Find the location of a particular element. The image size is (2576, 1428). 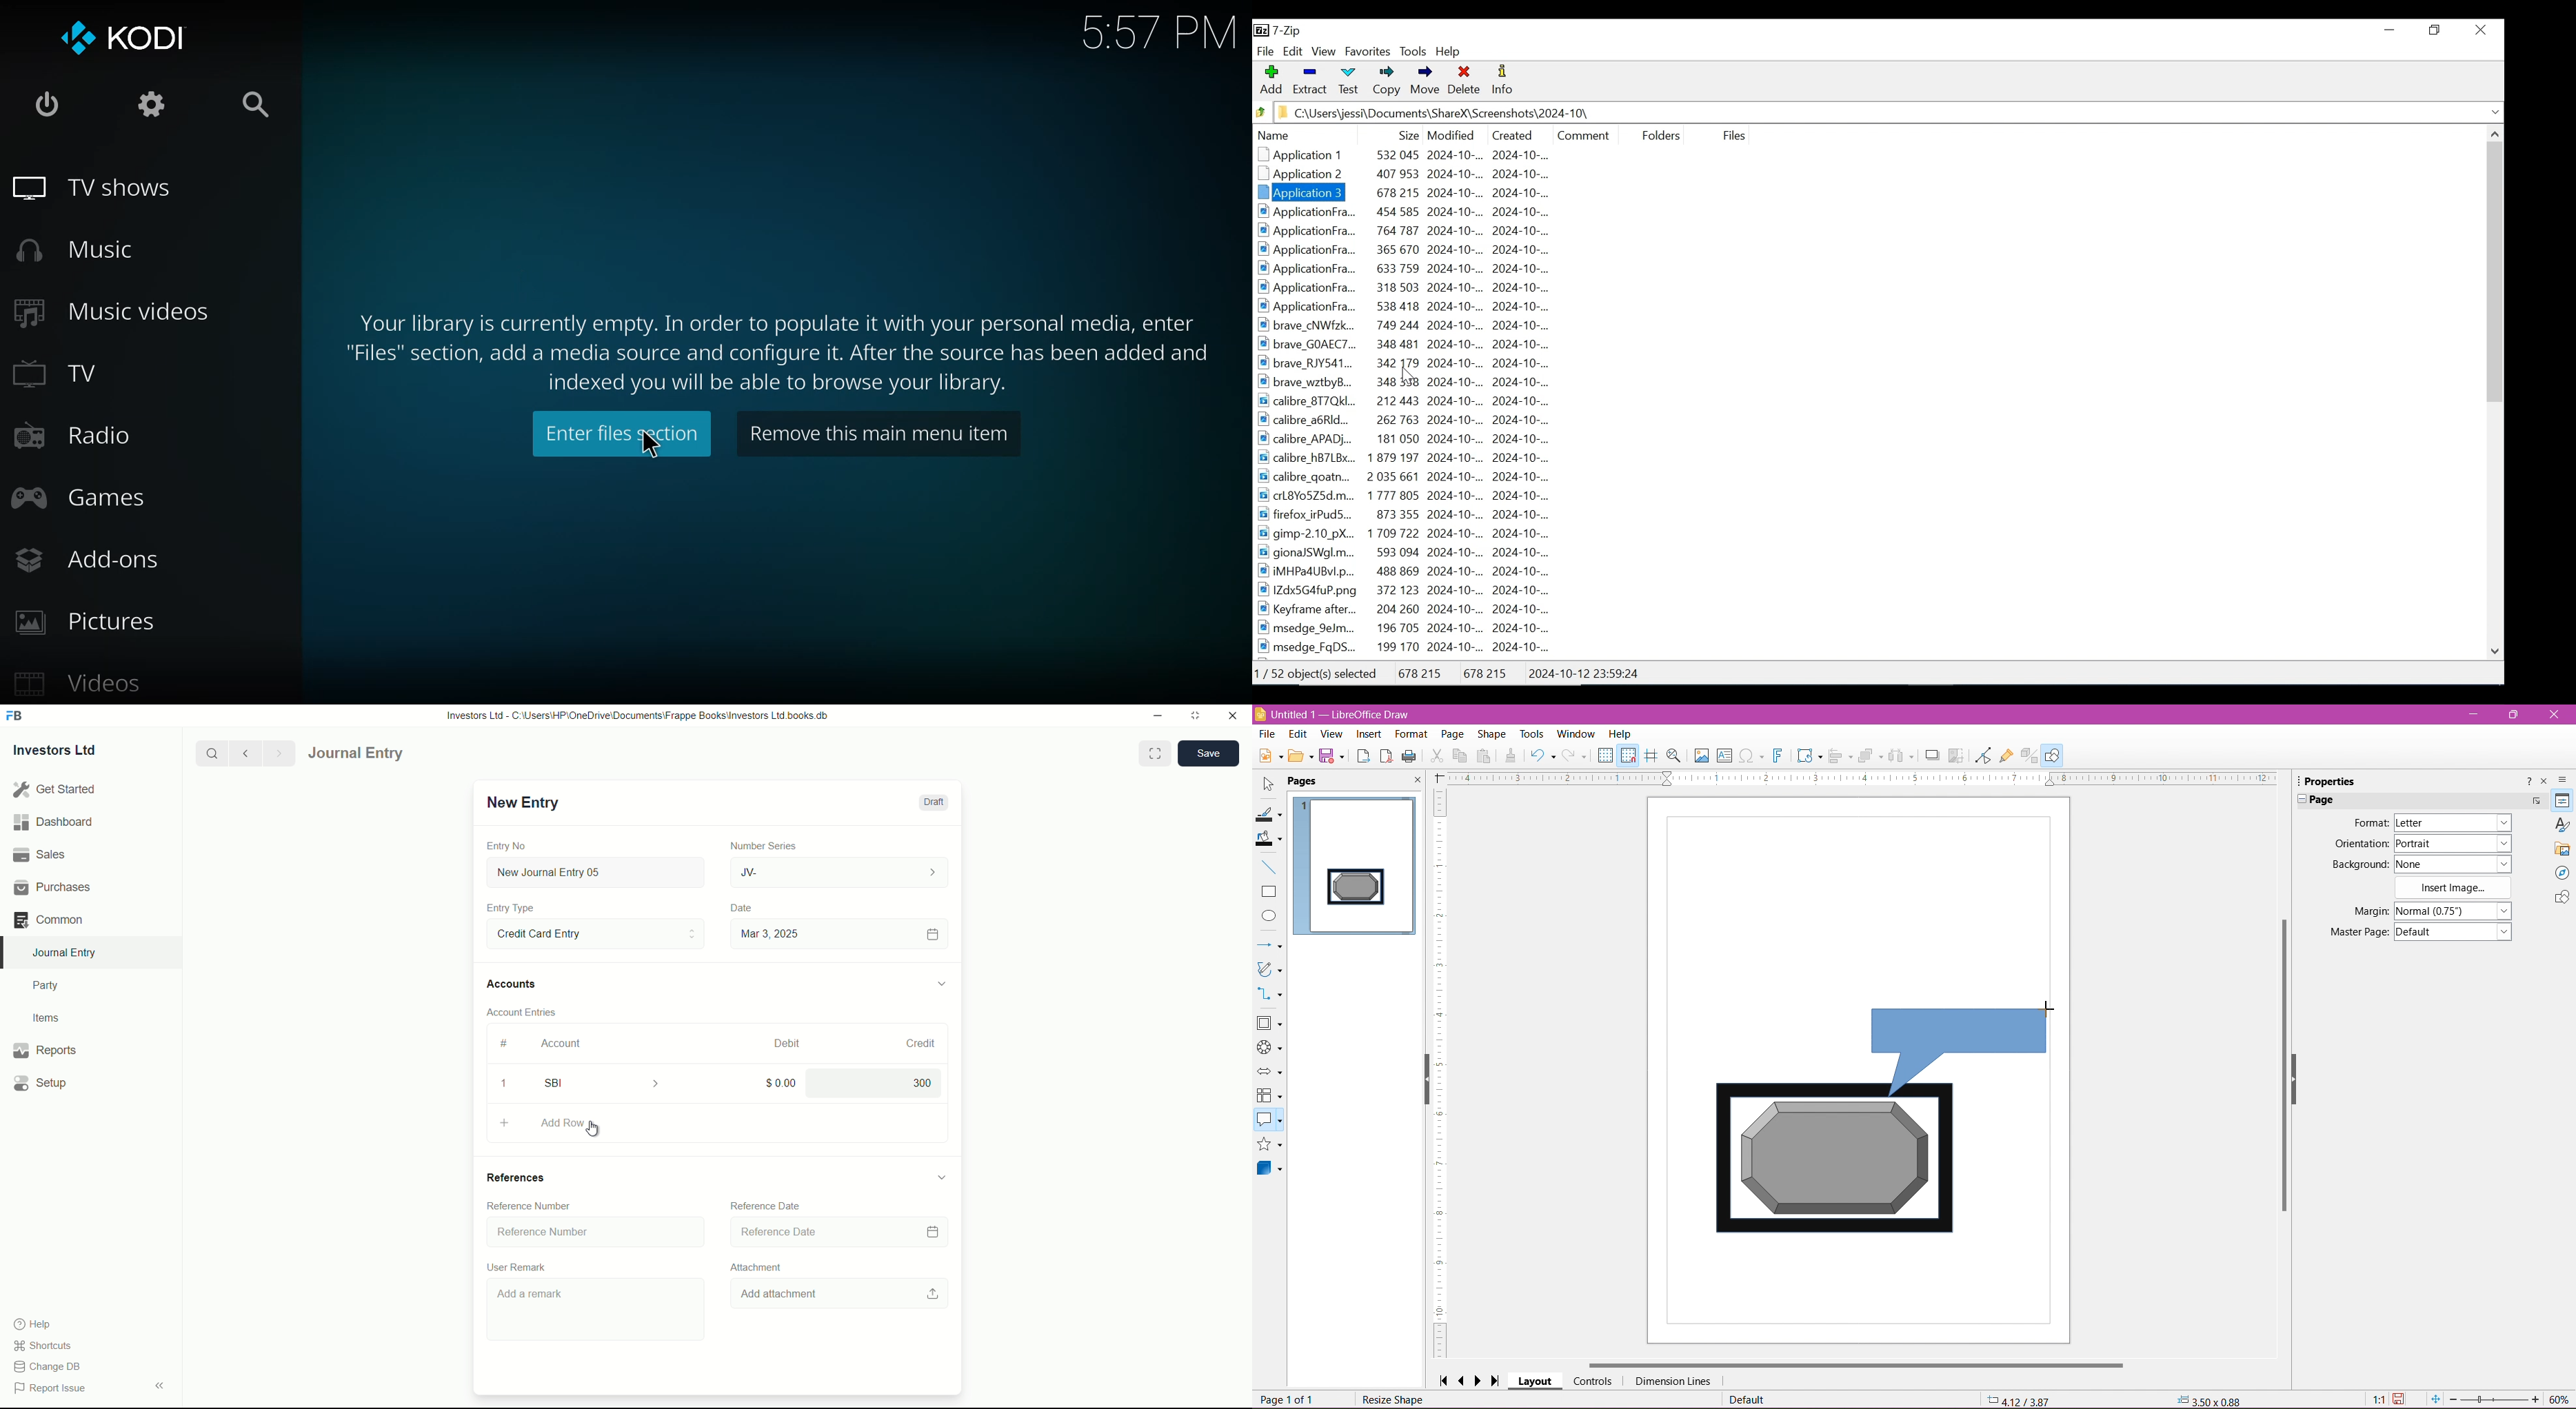

Account Entries is located at coordinates (527, 1010).